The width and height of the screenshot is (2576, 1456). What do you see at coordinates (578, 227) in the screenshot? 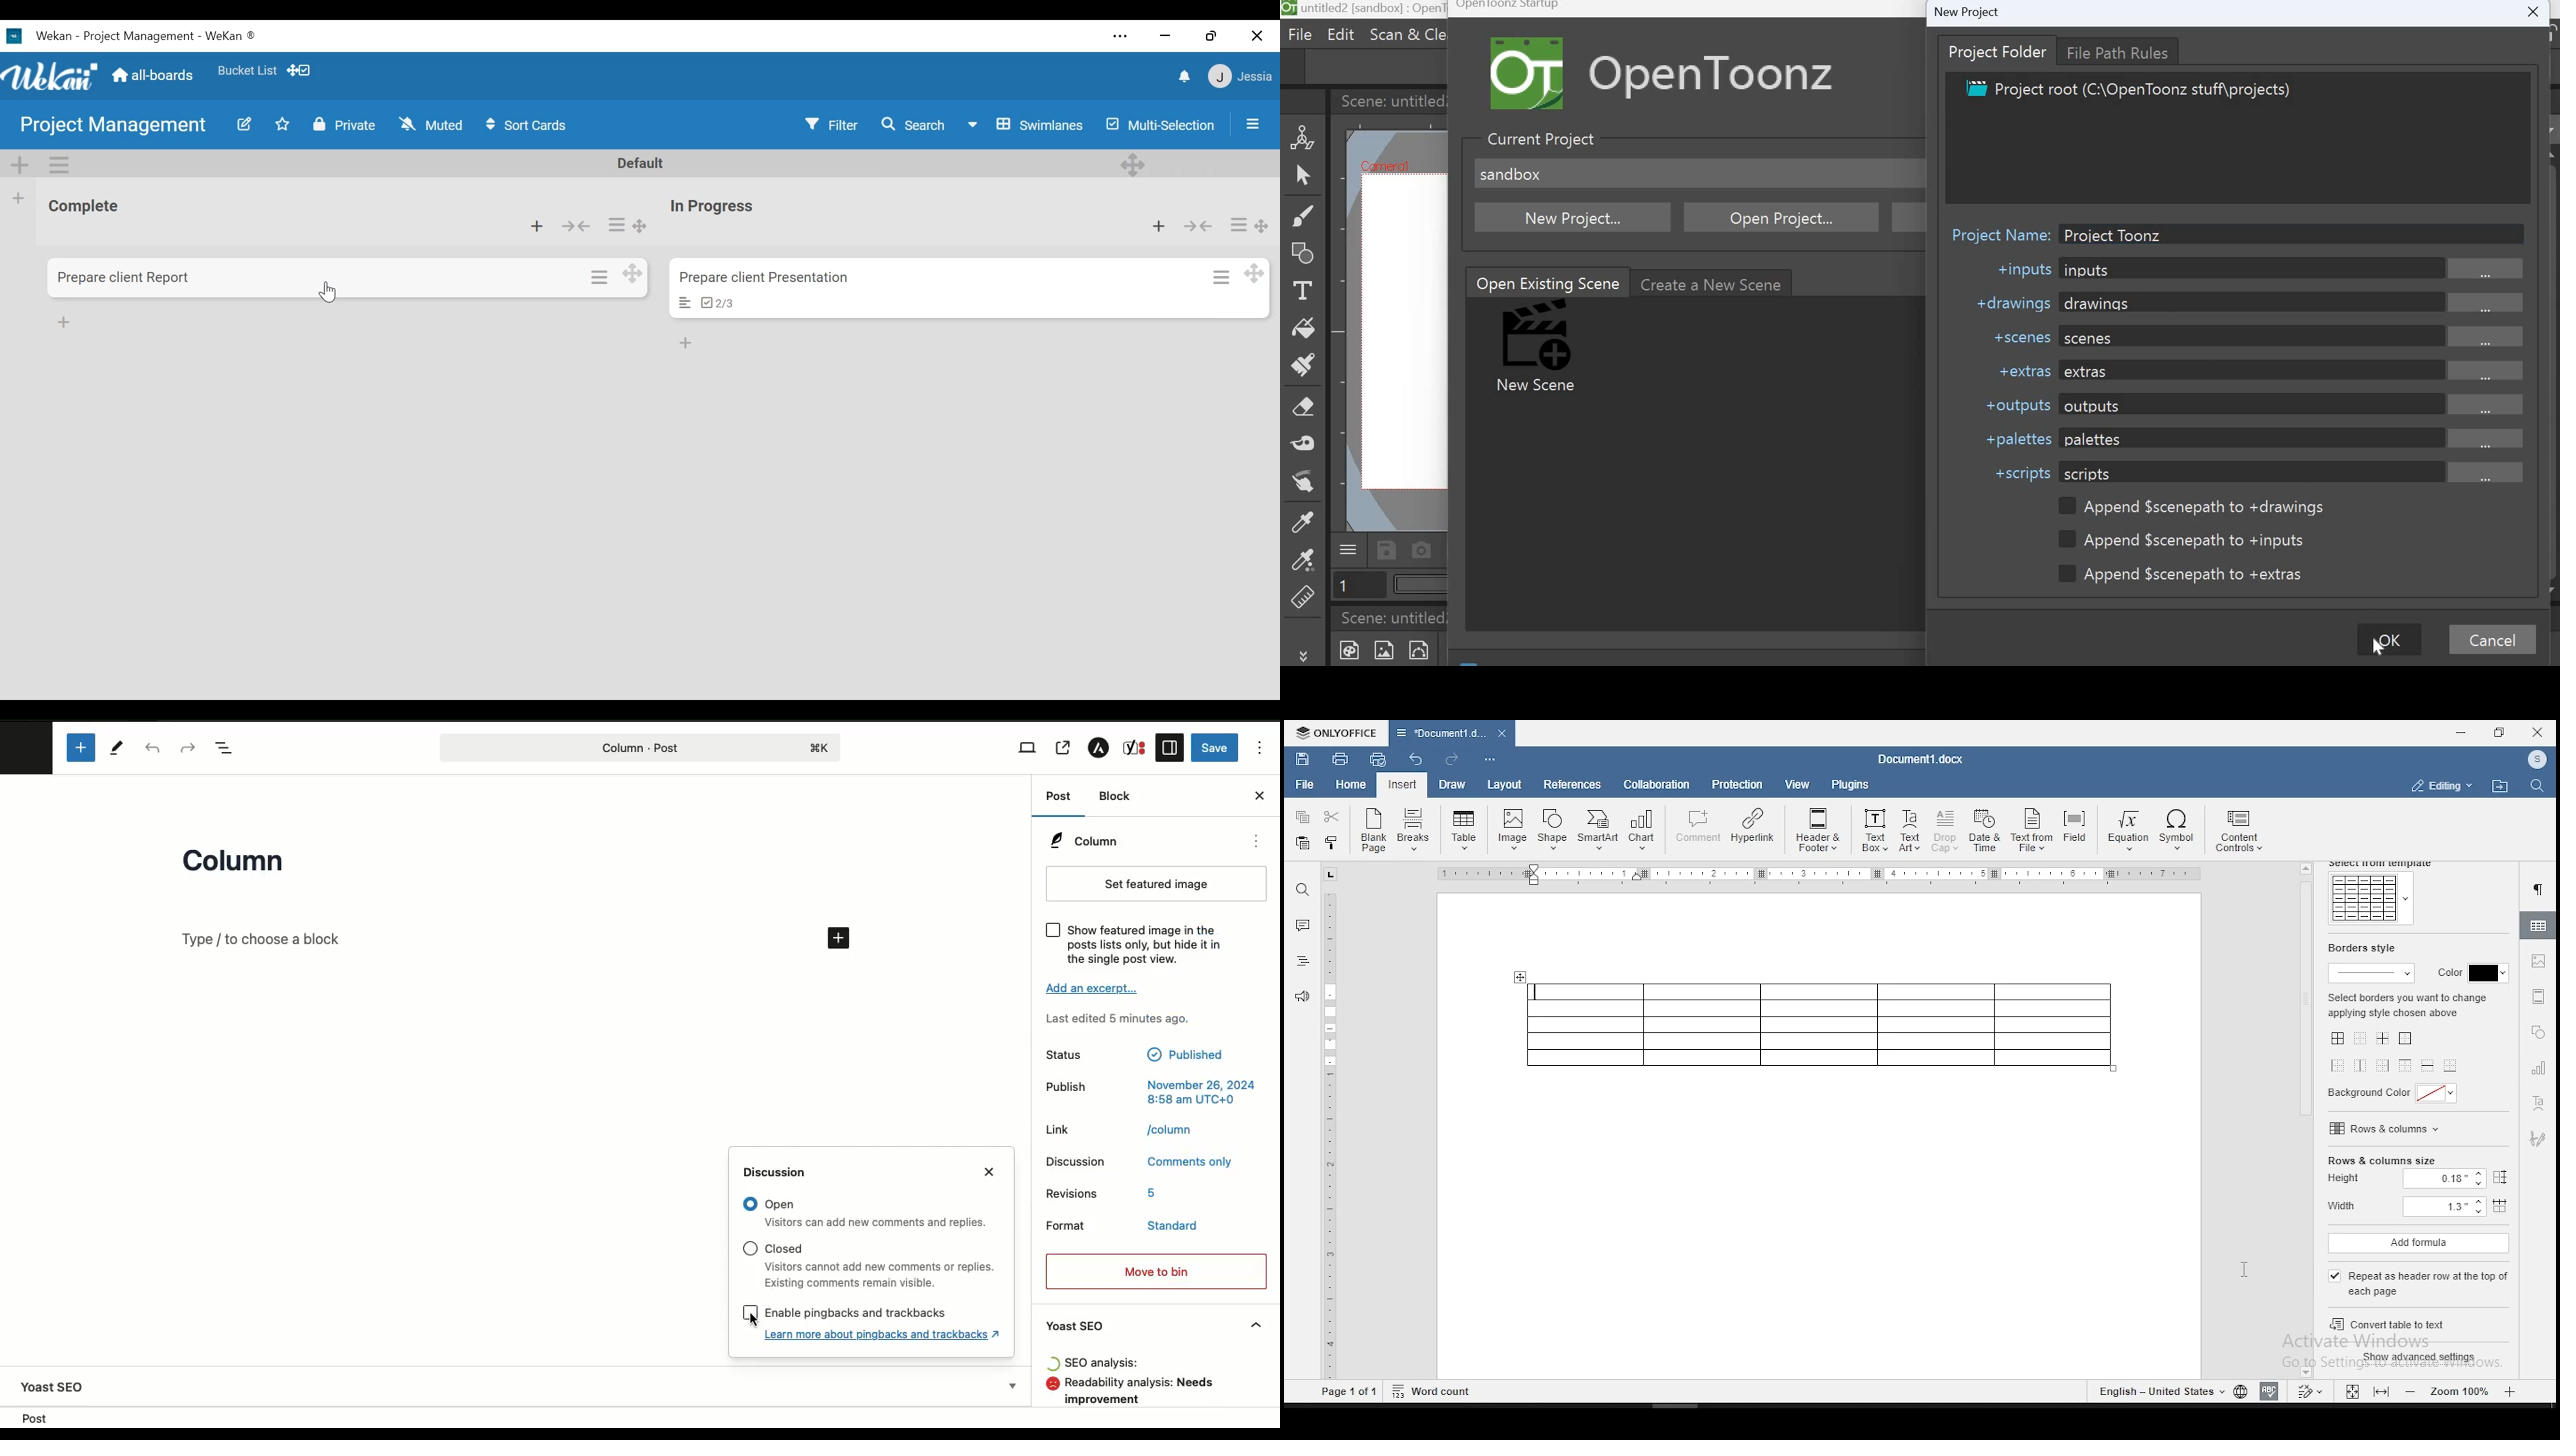
I see `Collapse` at bounding box center [578, 227].